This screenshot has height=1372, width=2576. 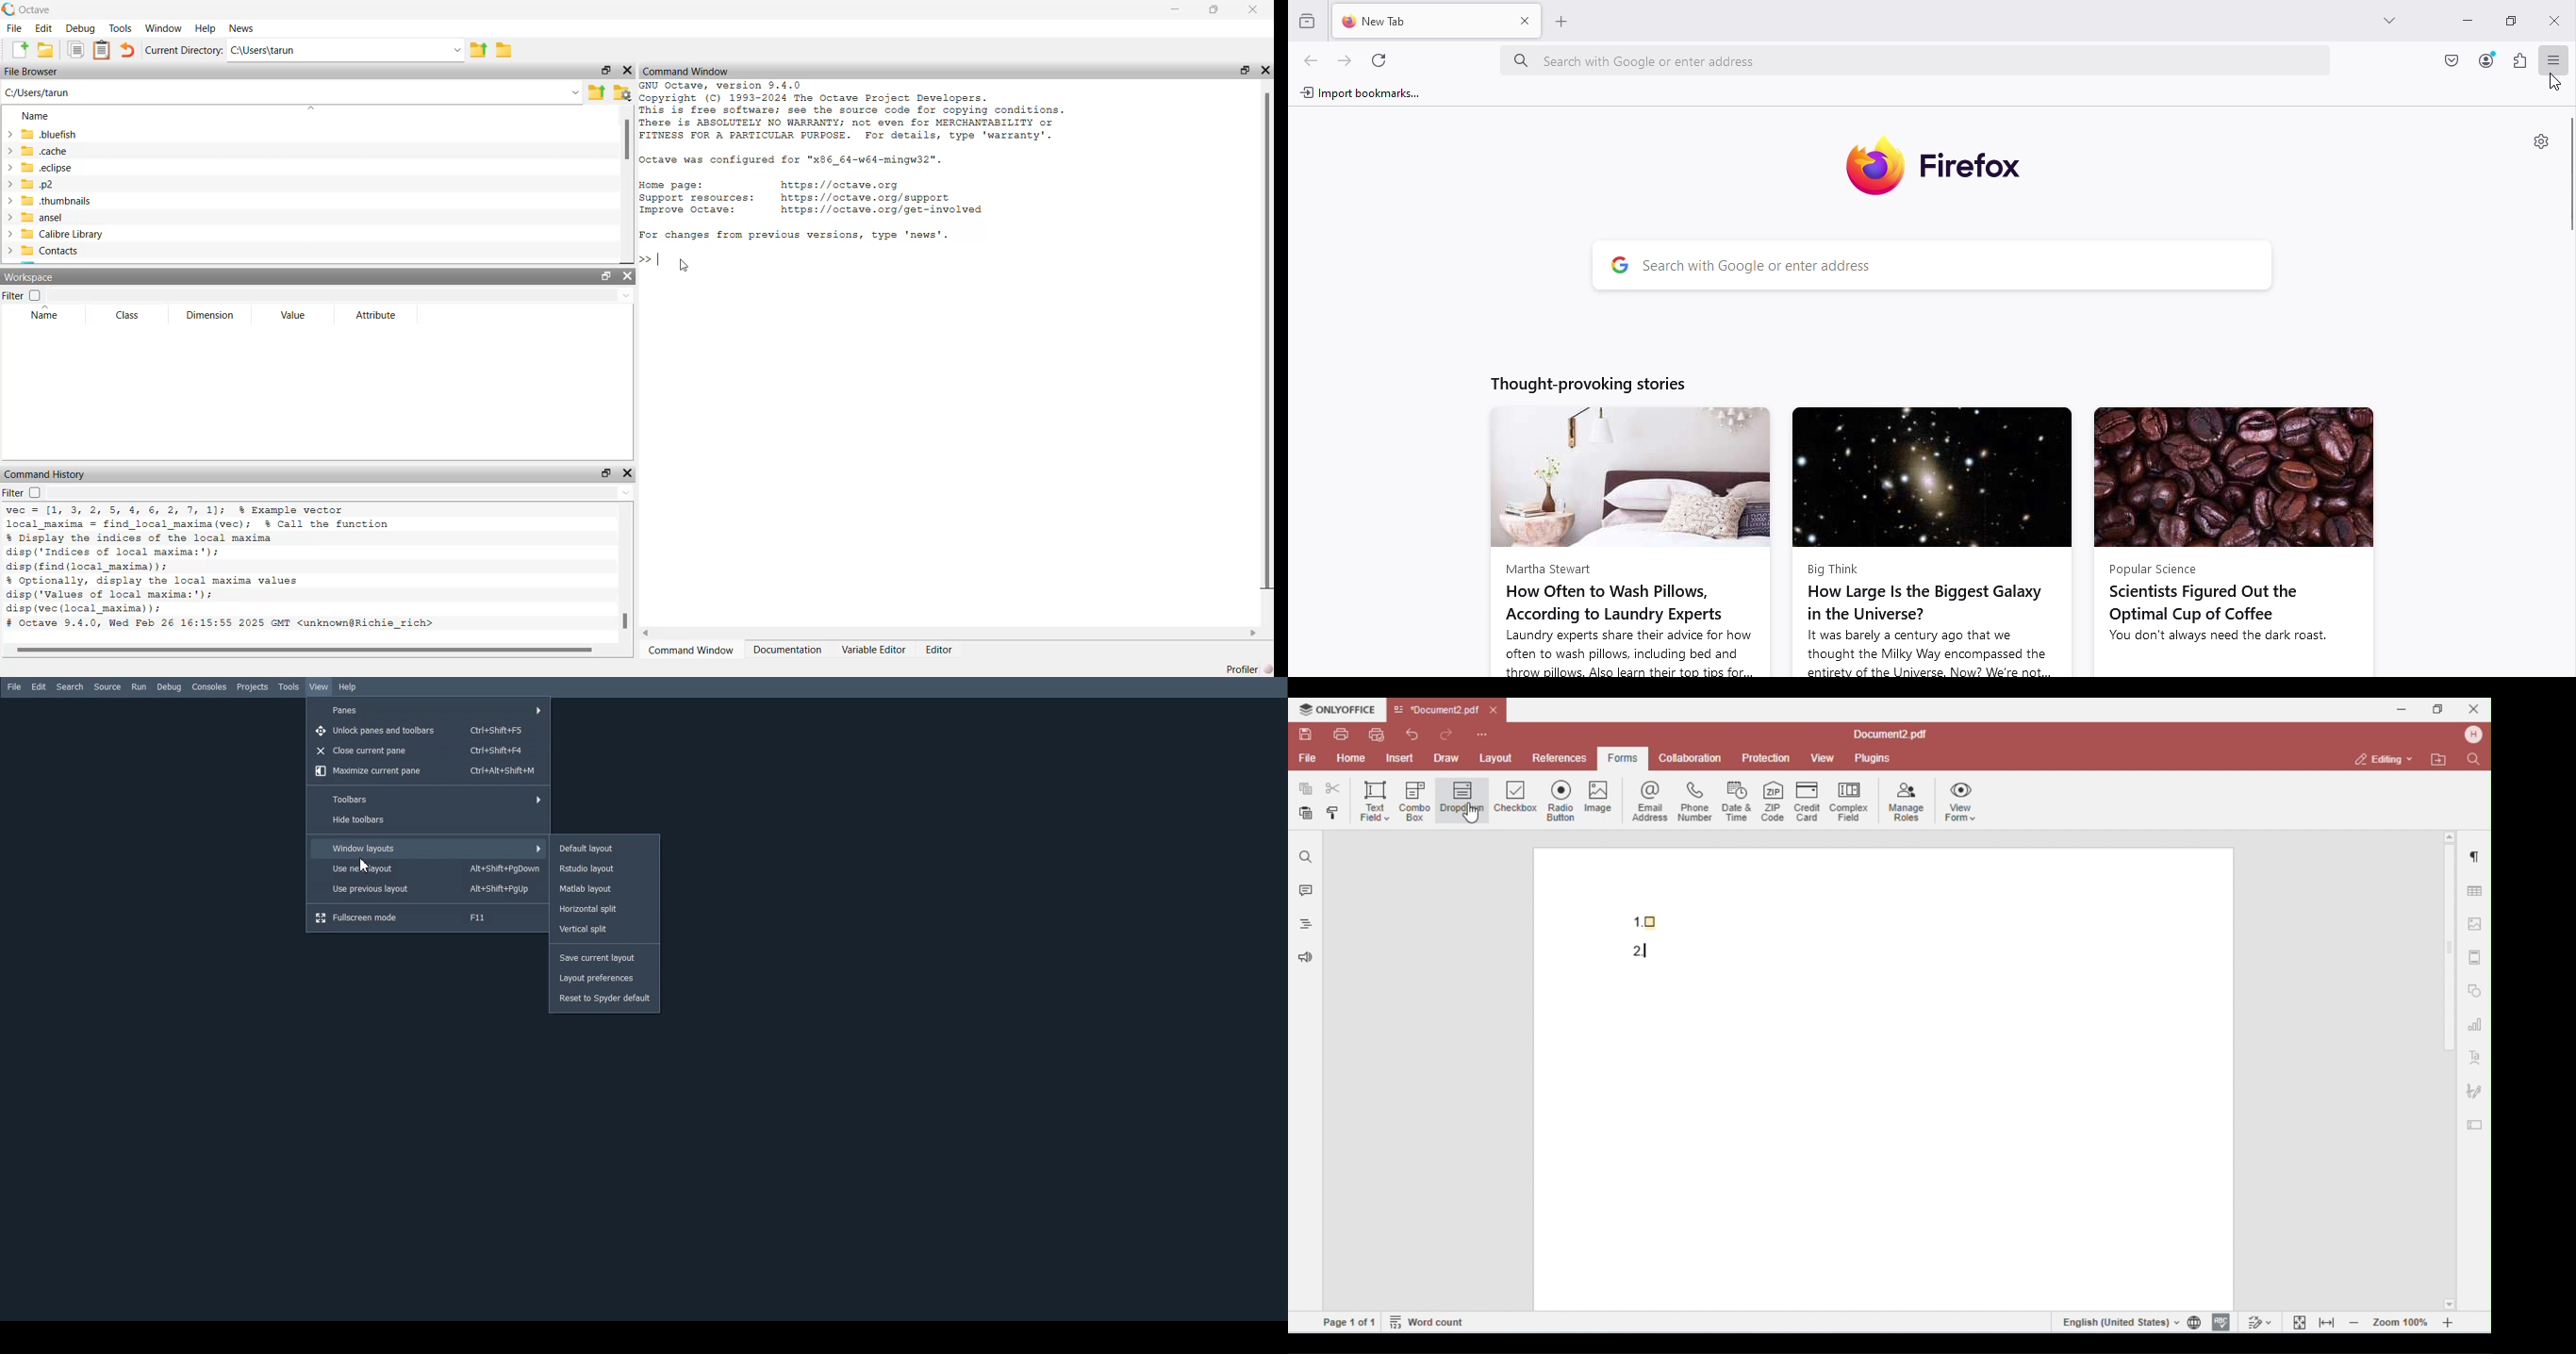 I want to click on Hide toolbars, so click(x=427, y=821).